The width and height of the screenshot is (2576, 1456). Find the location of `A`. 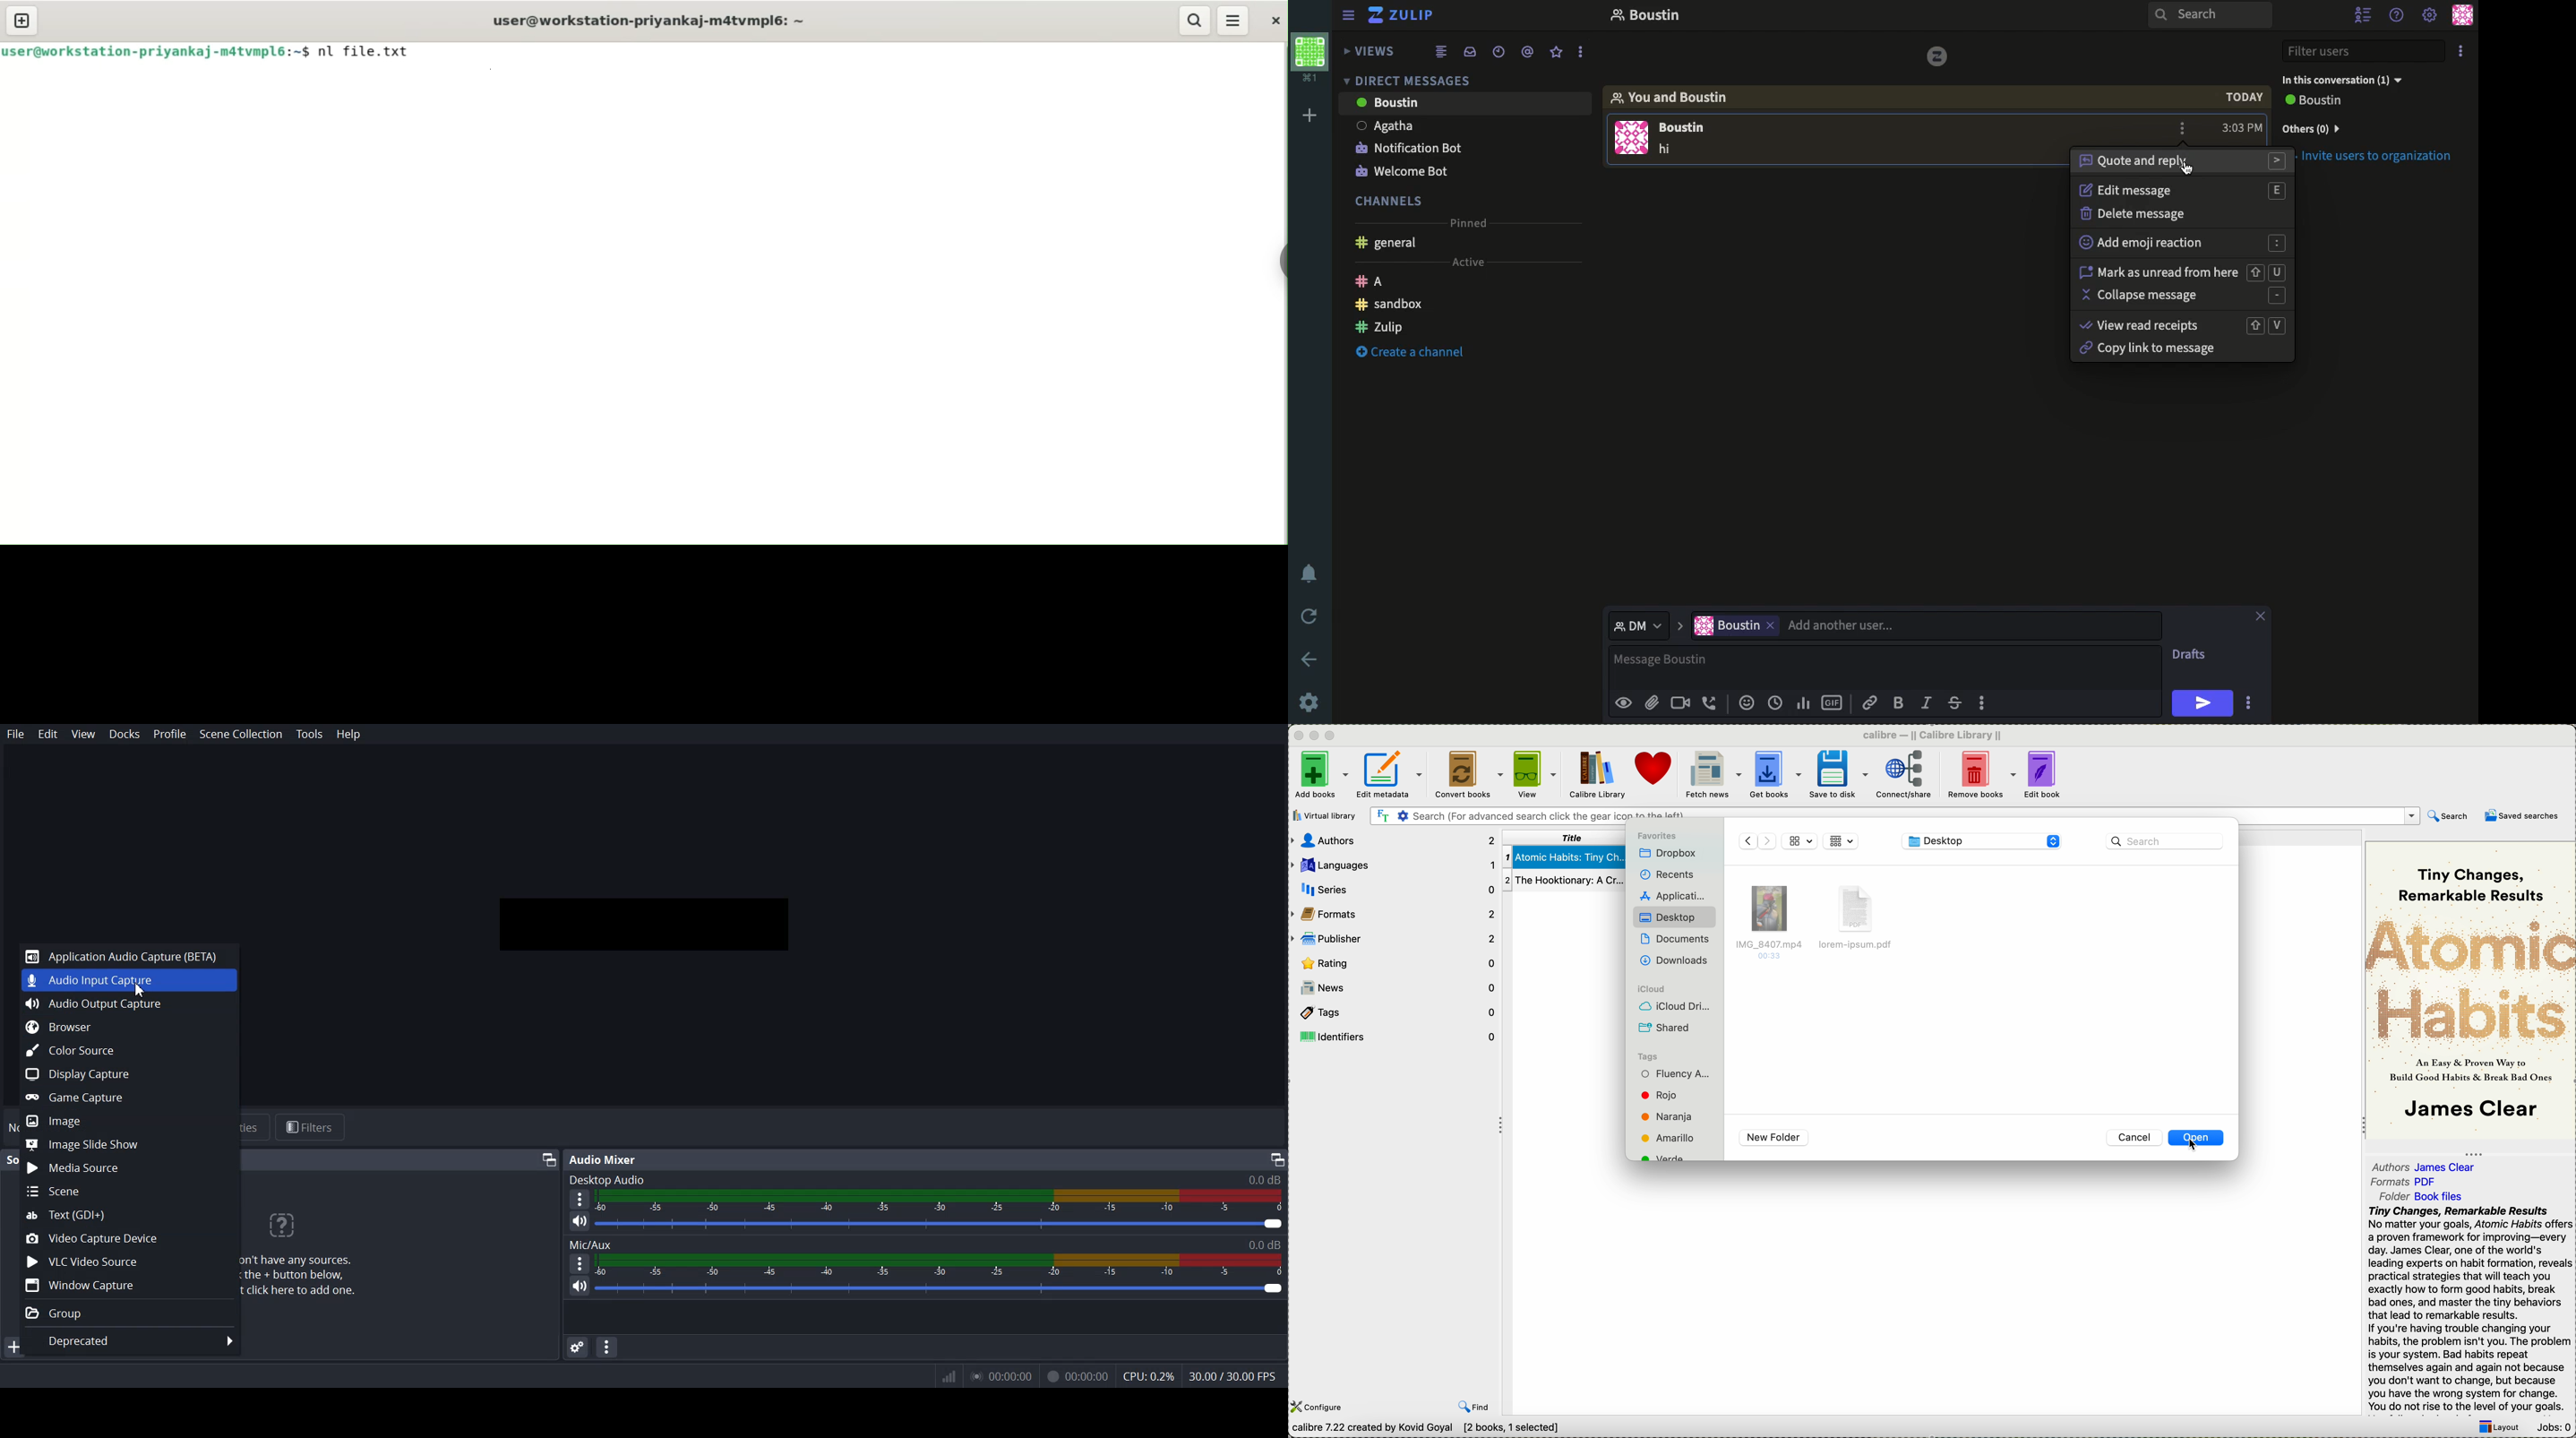

A is located at coordinates (1374, 280).